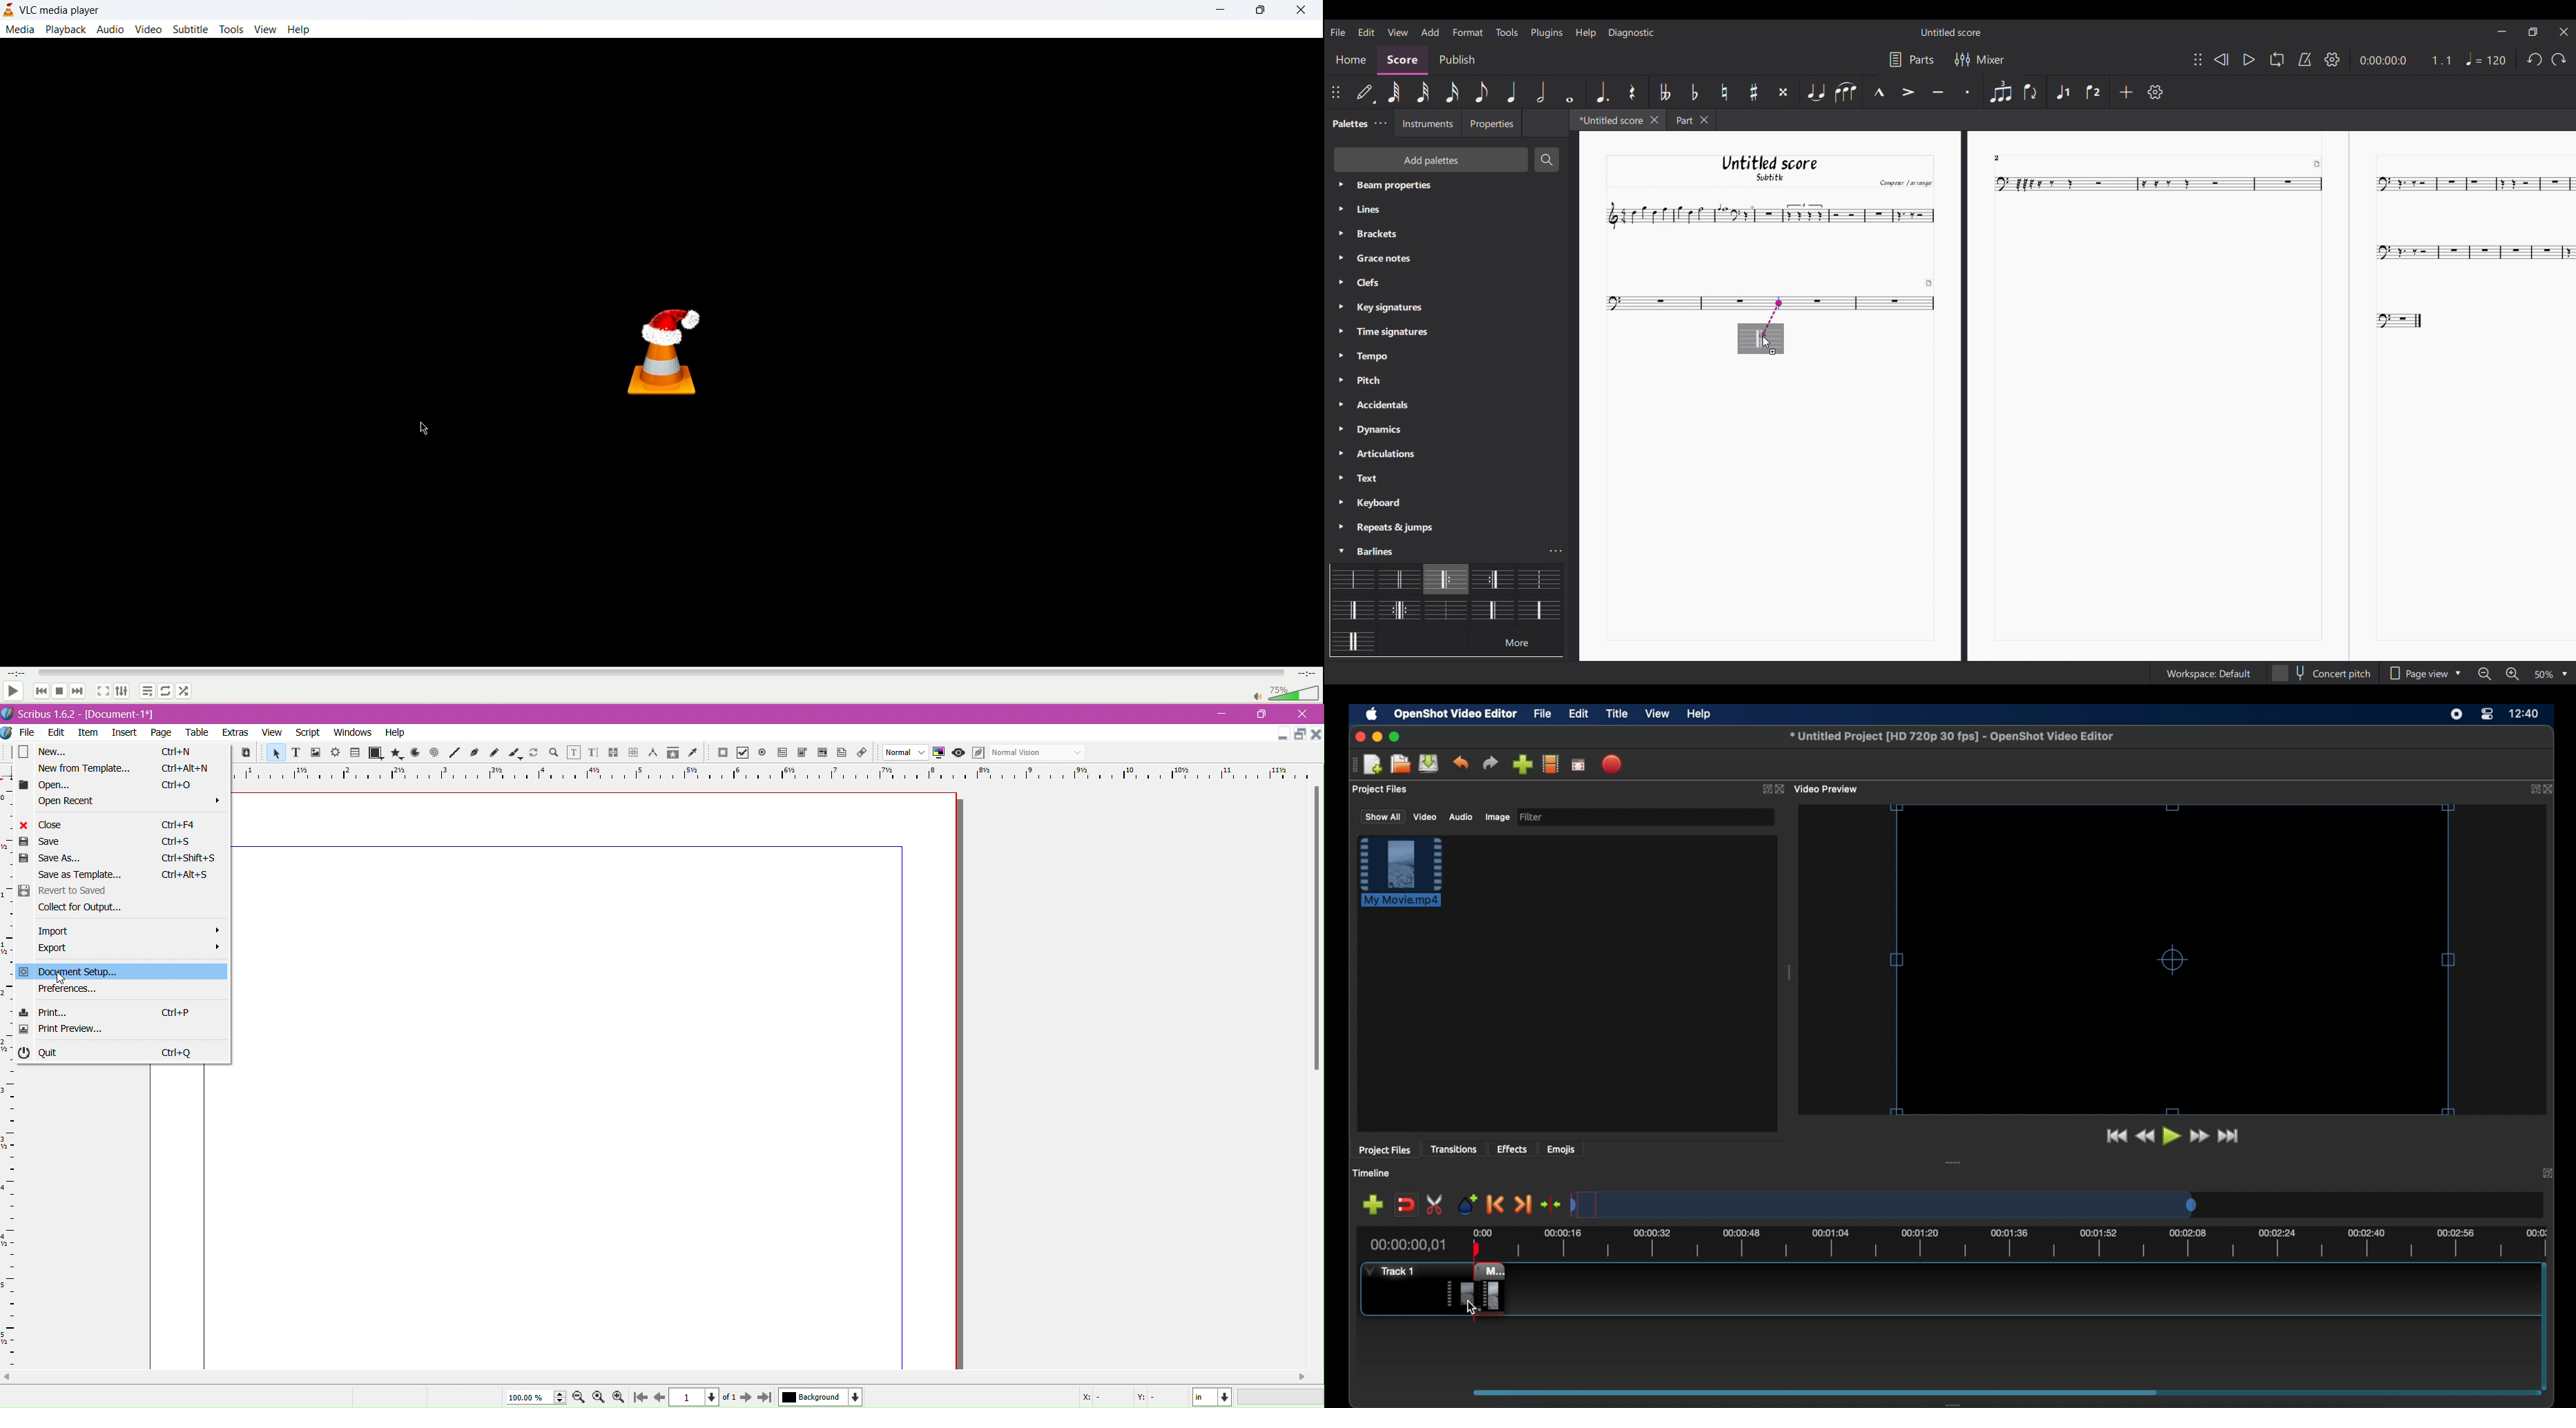 The image size is (2576, 1428). Describe the element at coordinates (535, 754) in the screenshot. I see `rotate item` at that location.